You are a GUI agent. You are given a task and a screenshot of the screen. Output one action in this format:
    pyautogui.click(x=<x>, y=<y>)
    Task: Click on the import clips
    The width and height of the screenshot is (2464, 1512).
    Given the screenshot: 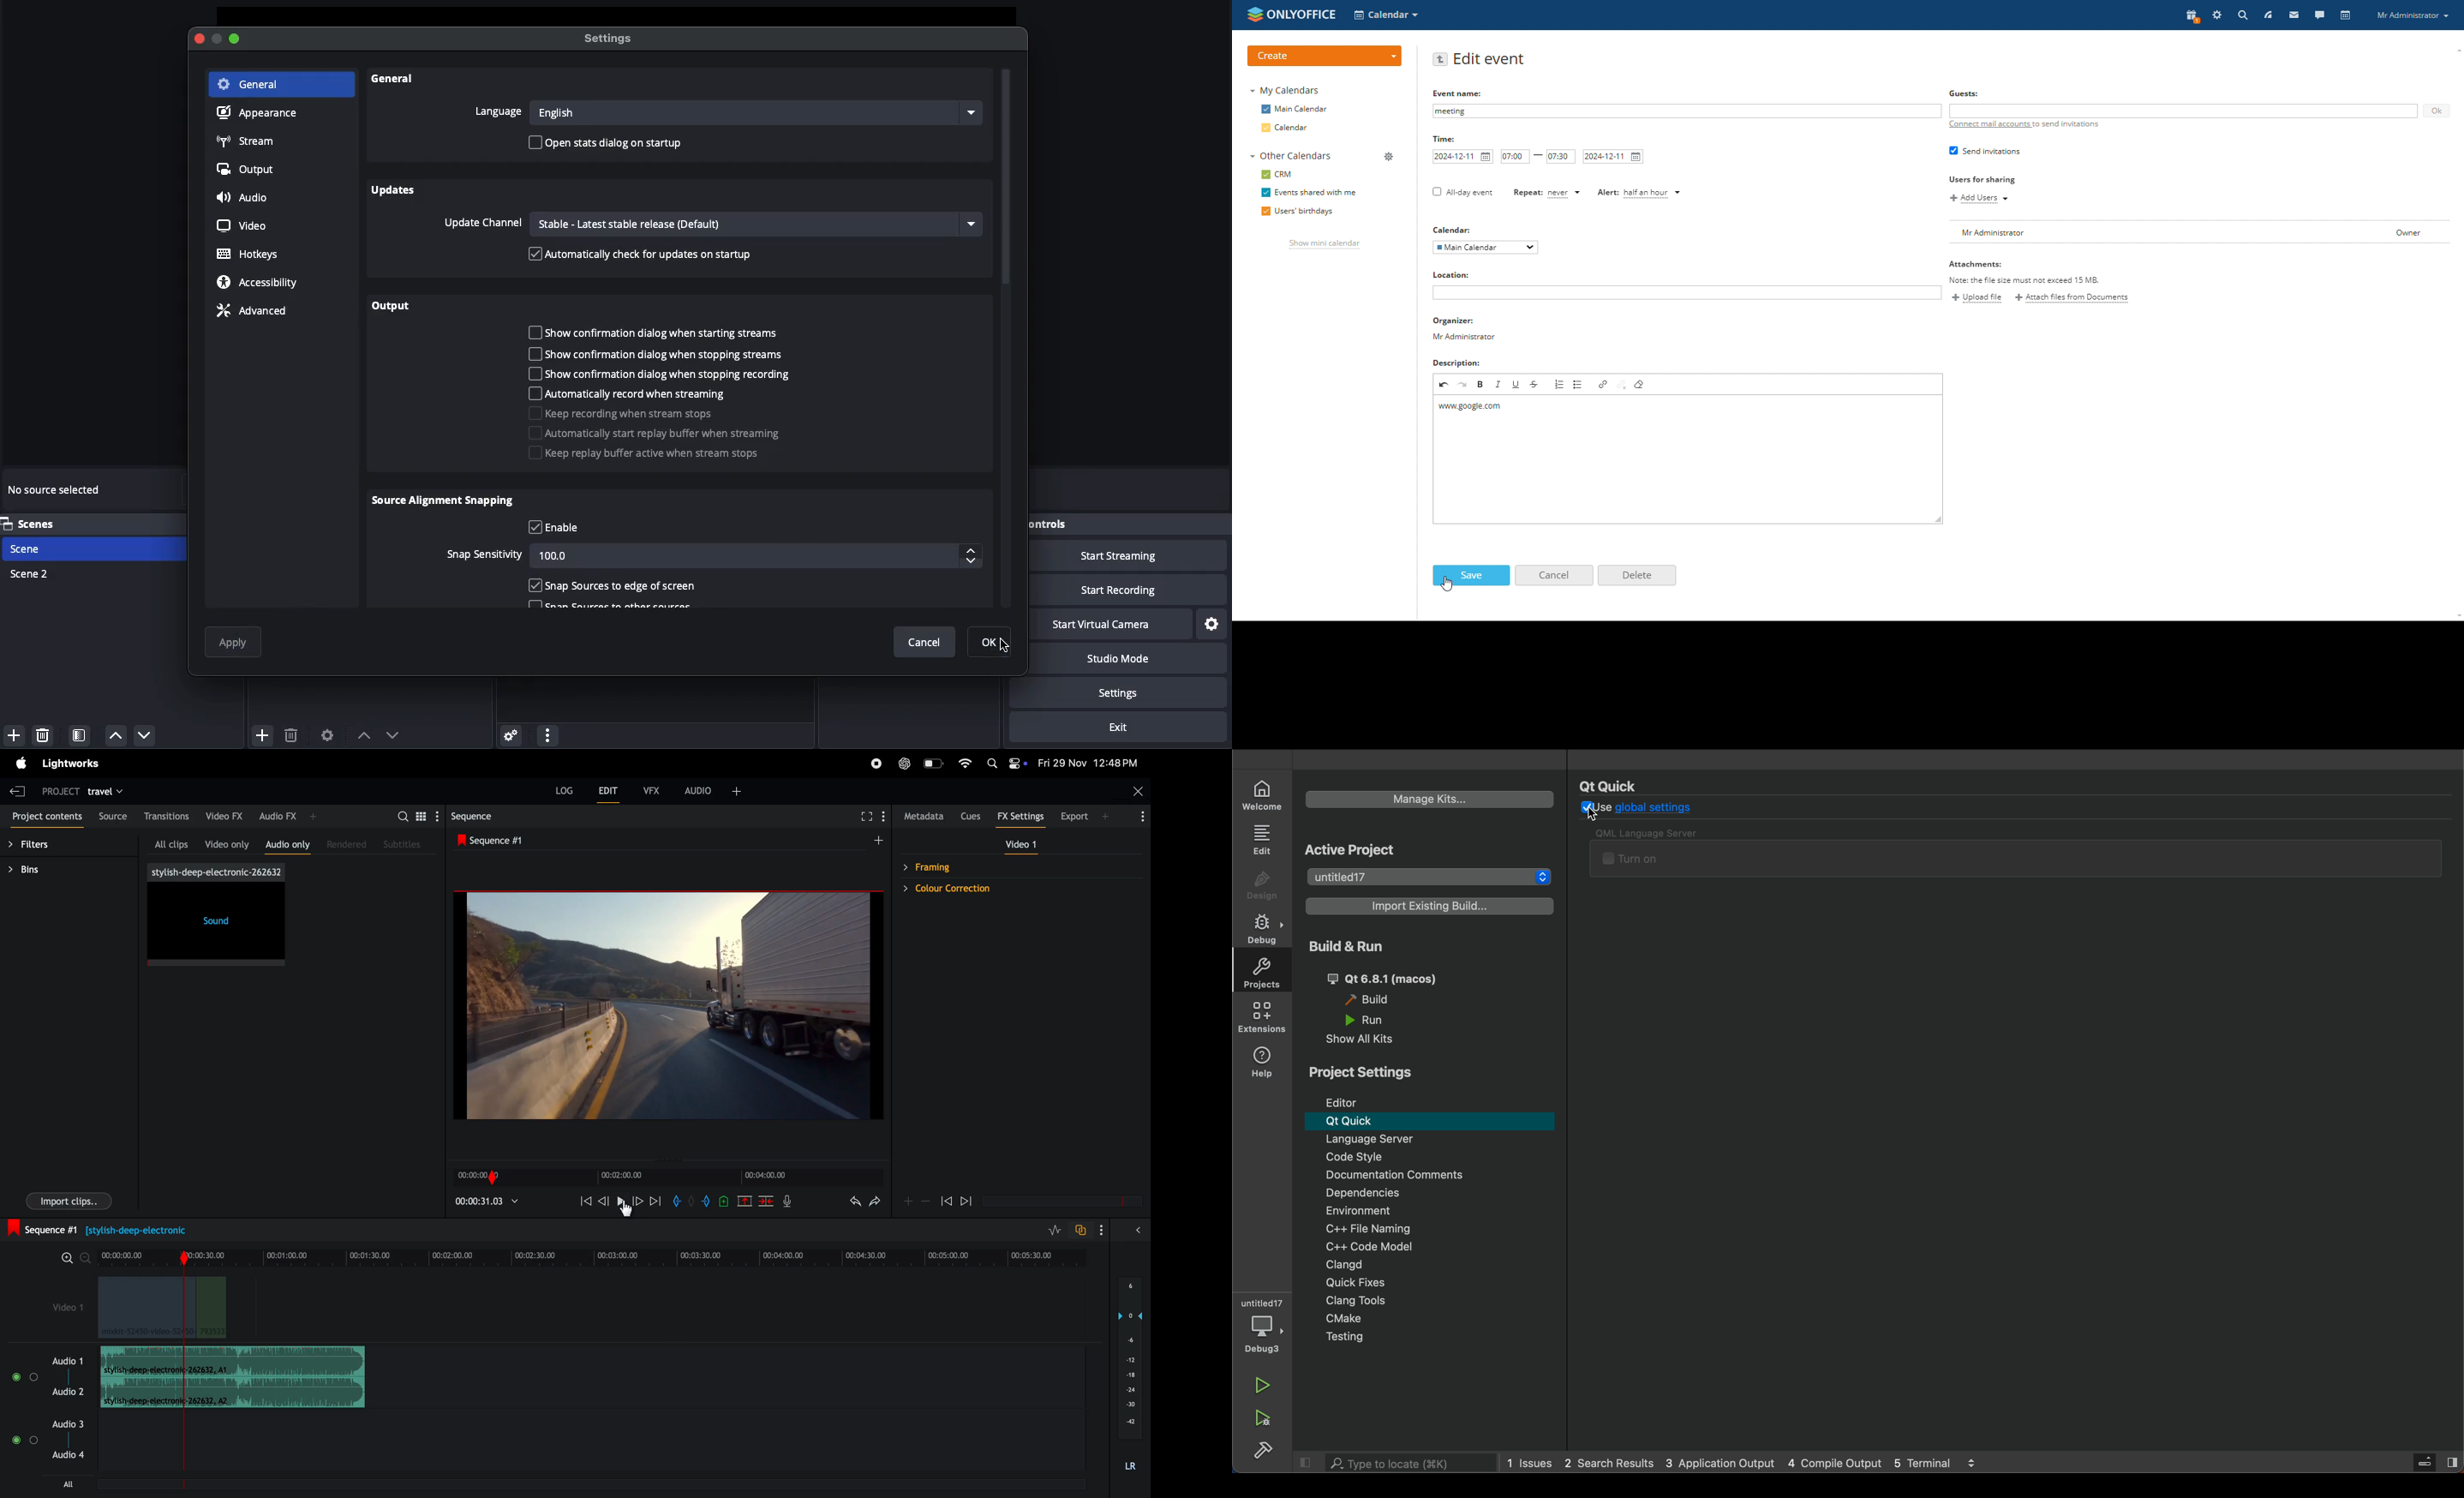 What is the action you would take?
    pyautogui.click(x=72, y=1199)
    